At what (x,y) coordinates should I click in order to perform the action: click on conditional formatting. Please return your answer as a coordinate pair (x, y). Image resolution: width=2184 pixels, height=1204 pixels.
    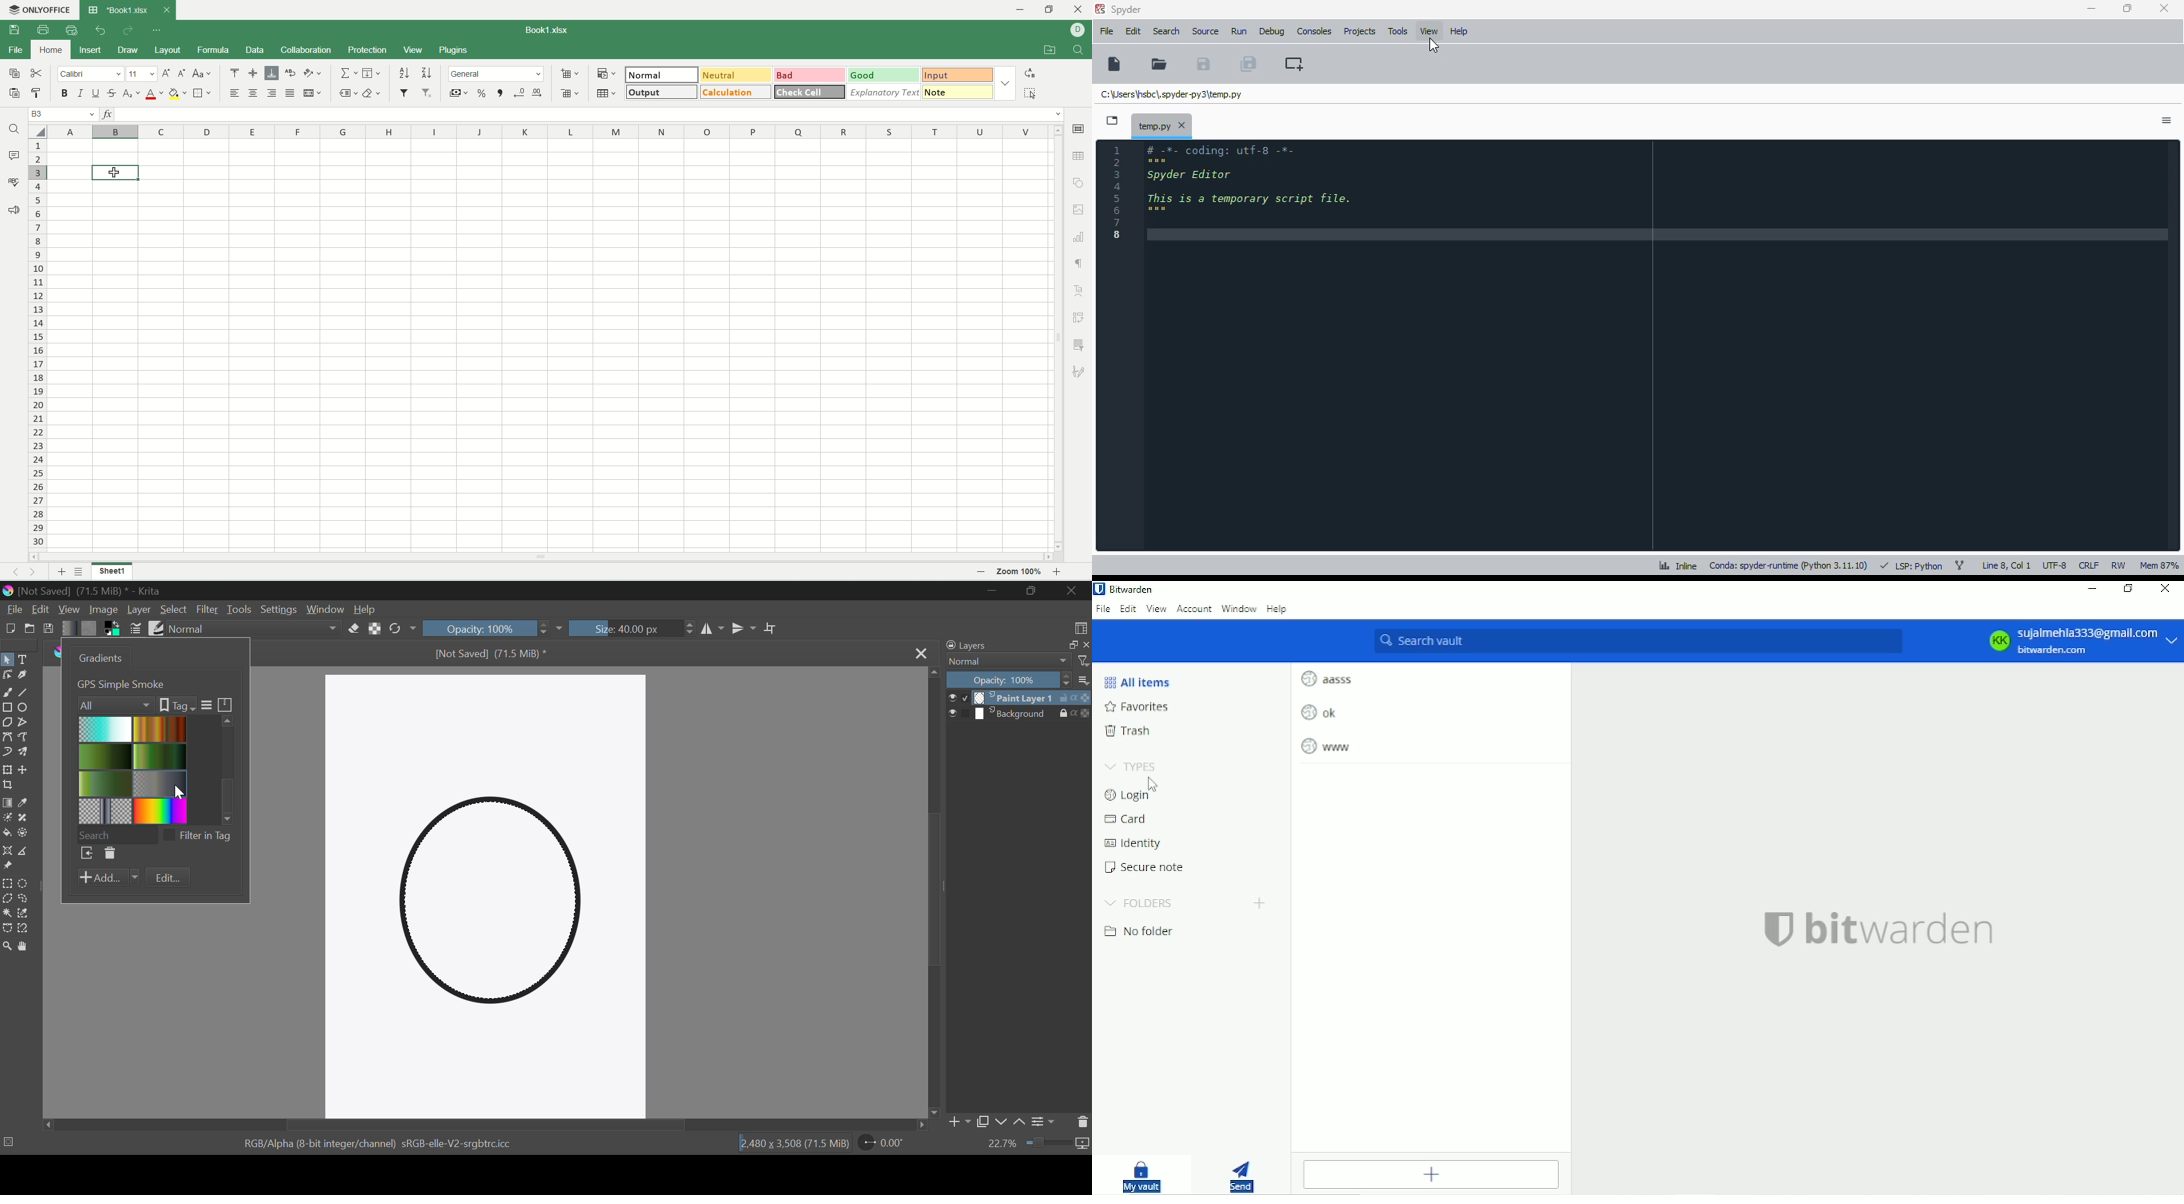
    Looking at the image, I should click on (609, 74).